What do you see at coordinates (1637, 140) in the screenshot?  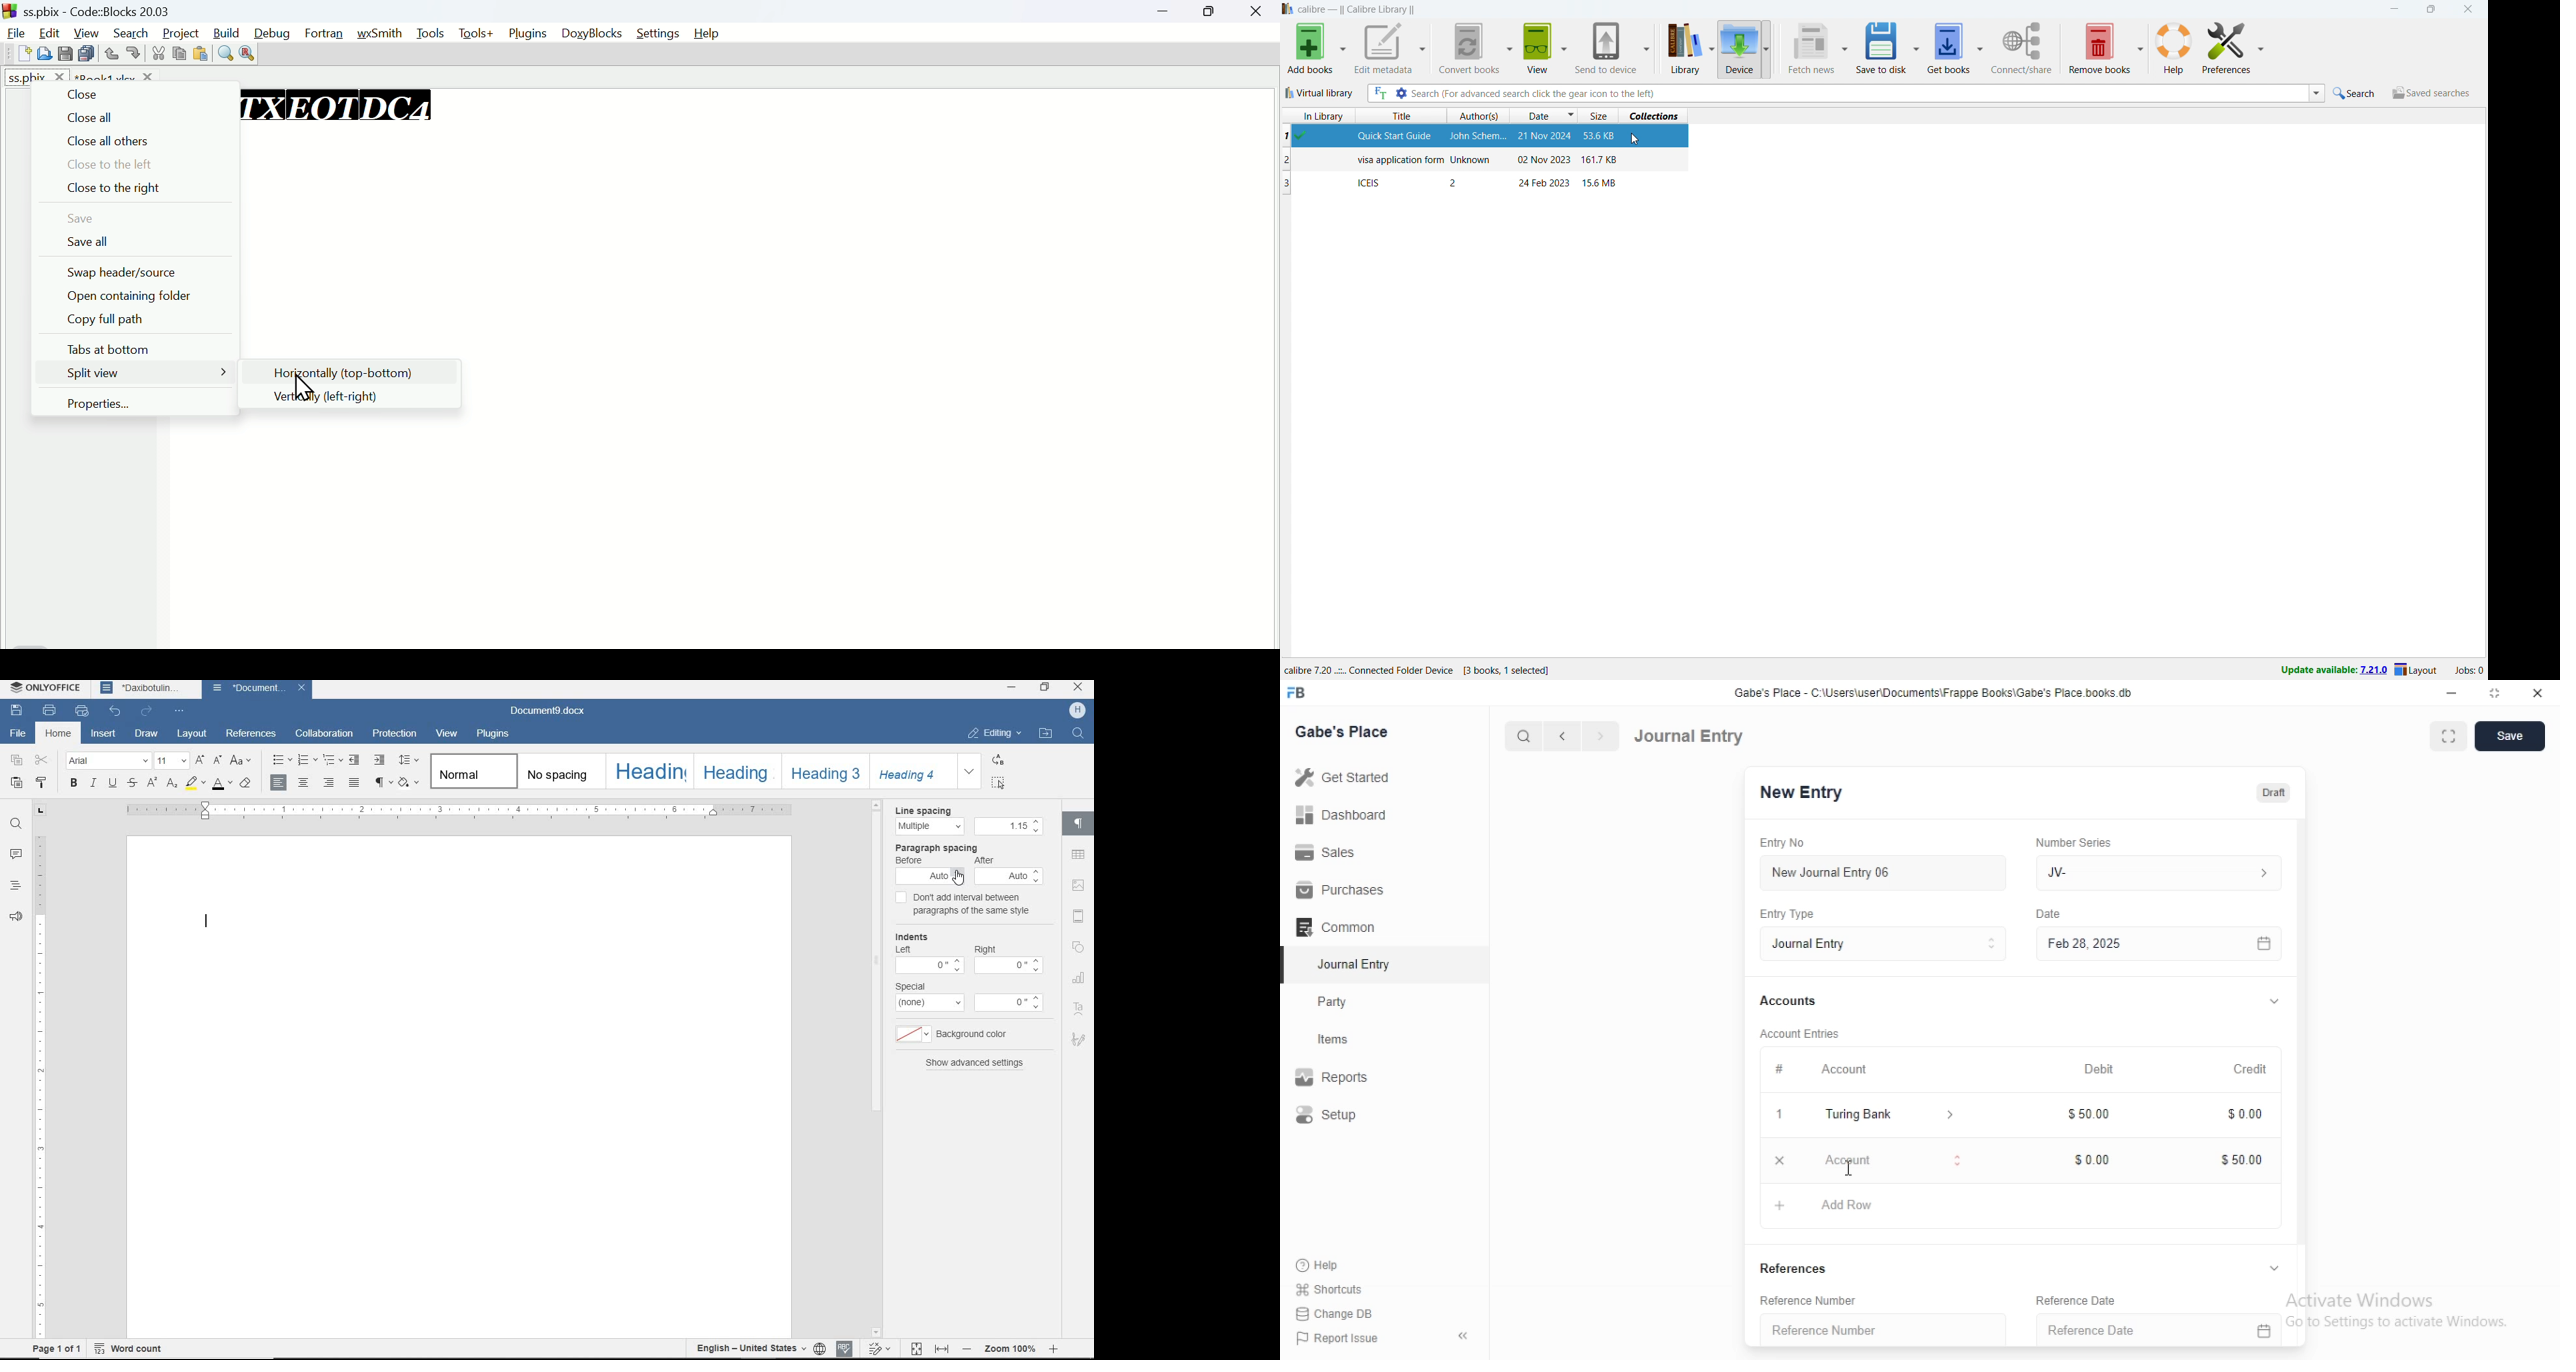 I see `cursor` at bounding box center [1637, 140].